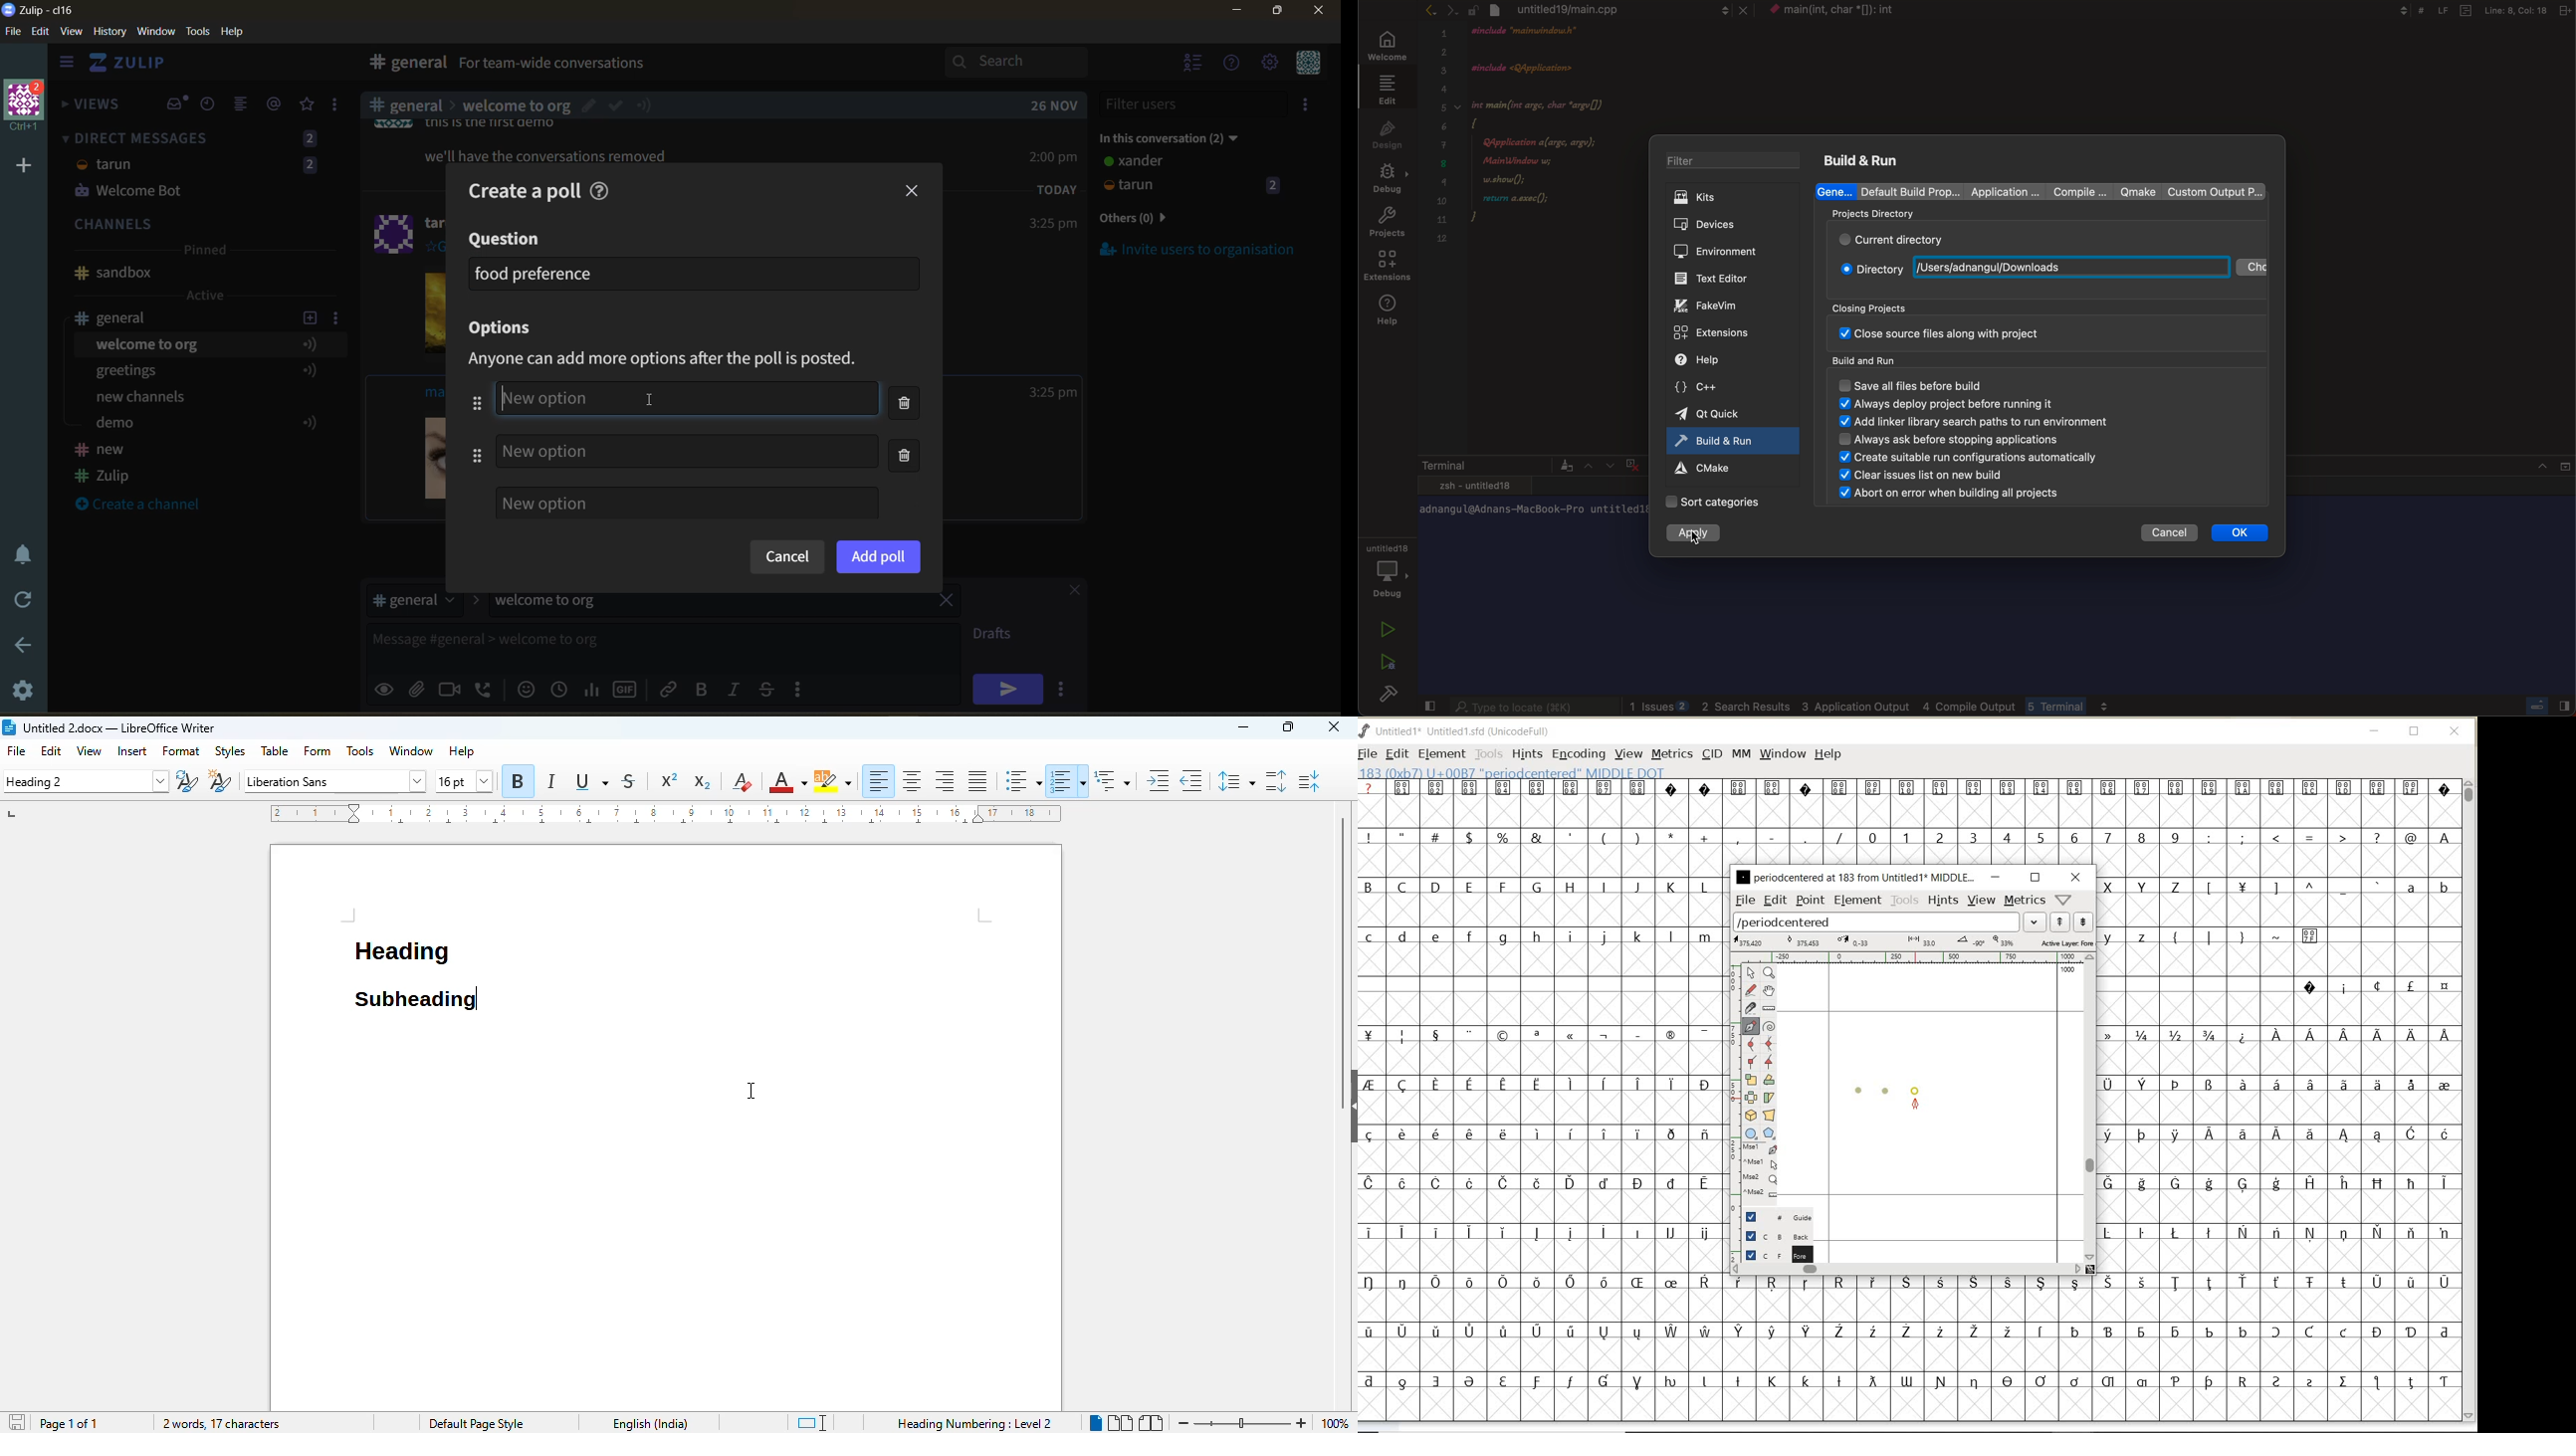 The width and height of the screenshot is (2576, 1456). What do you see at coordinates (1916, 1104) in the screenshot?
I see `feltpen tool/cursor location` at bounding box center [1916, 1104].